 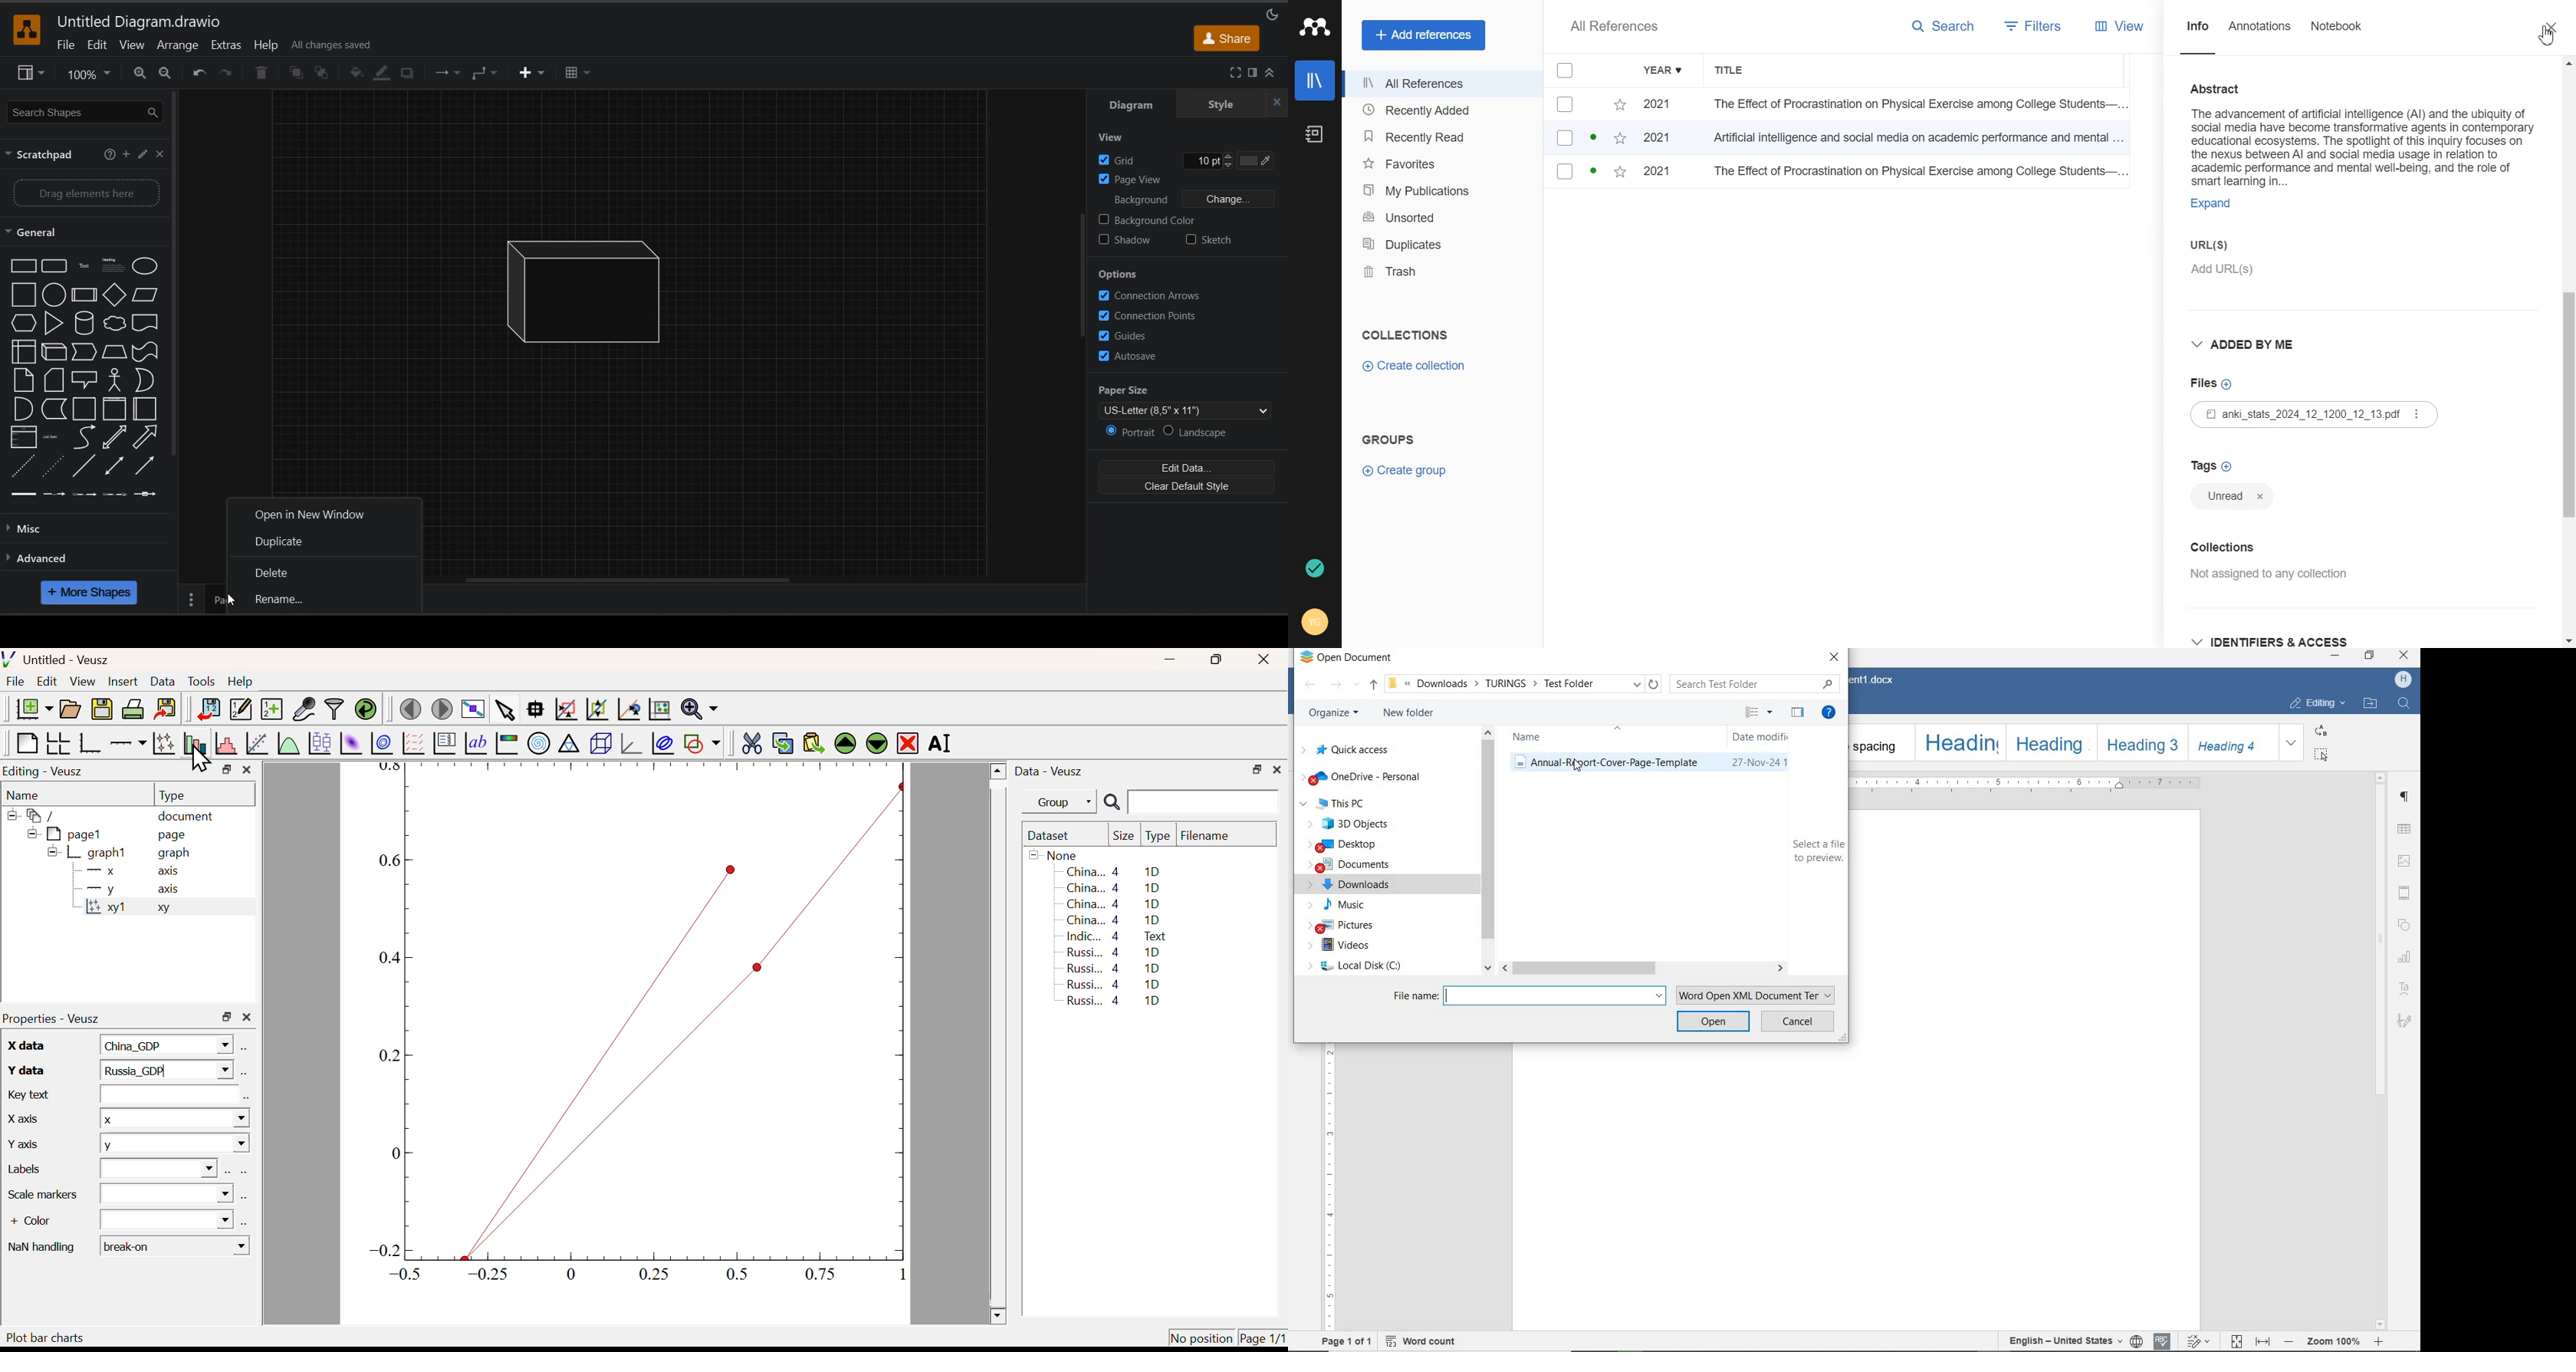 I want to click on open document, so click(x=1347, y=657).